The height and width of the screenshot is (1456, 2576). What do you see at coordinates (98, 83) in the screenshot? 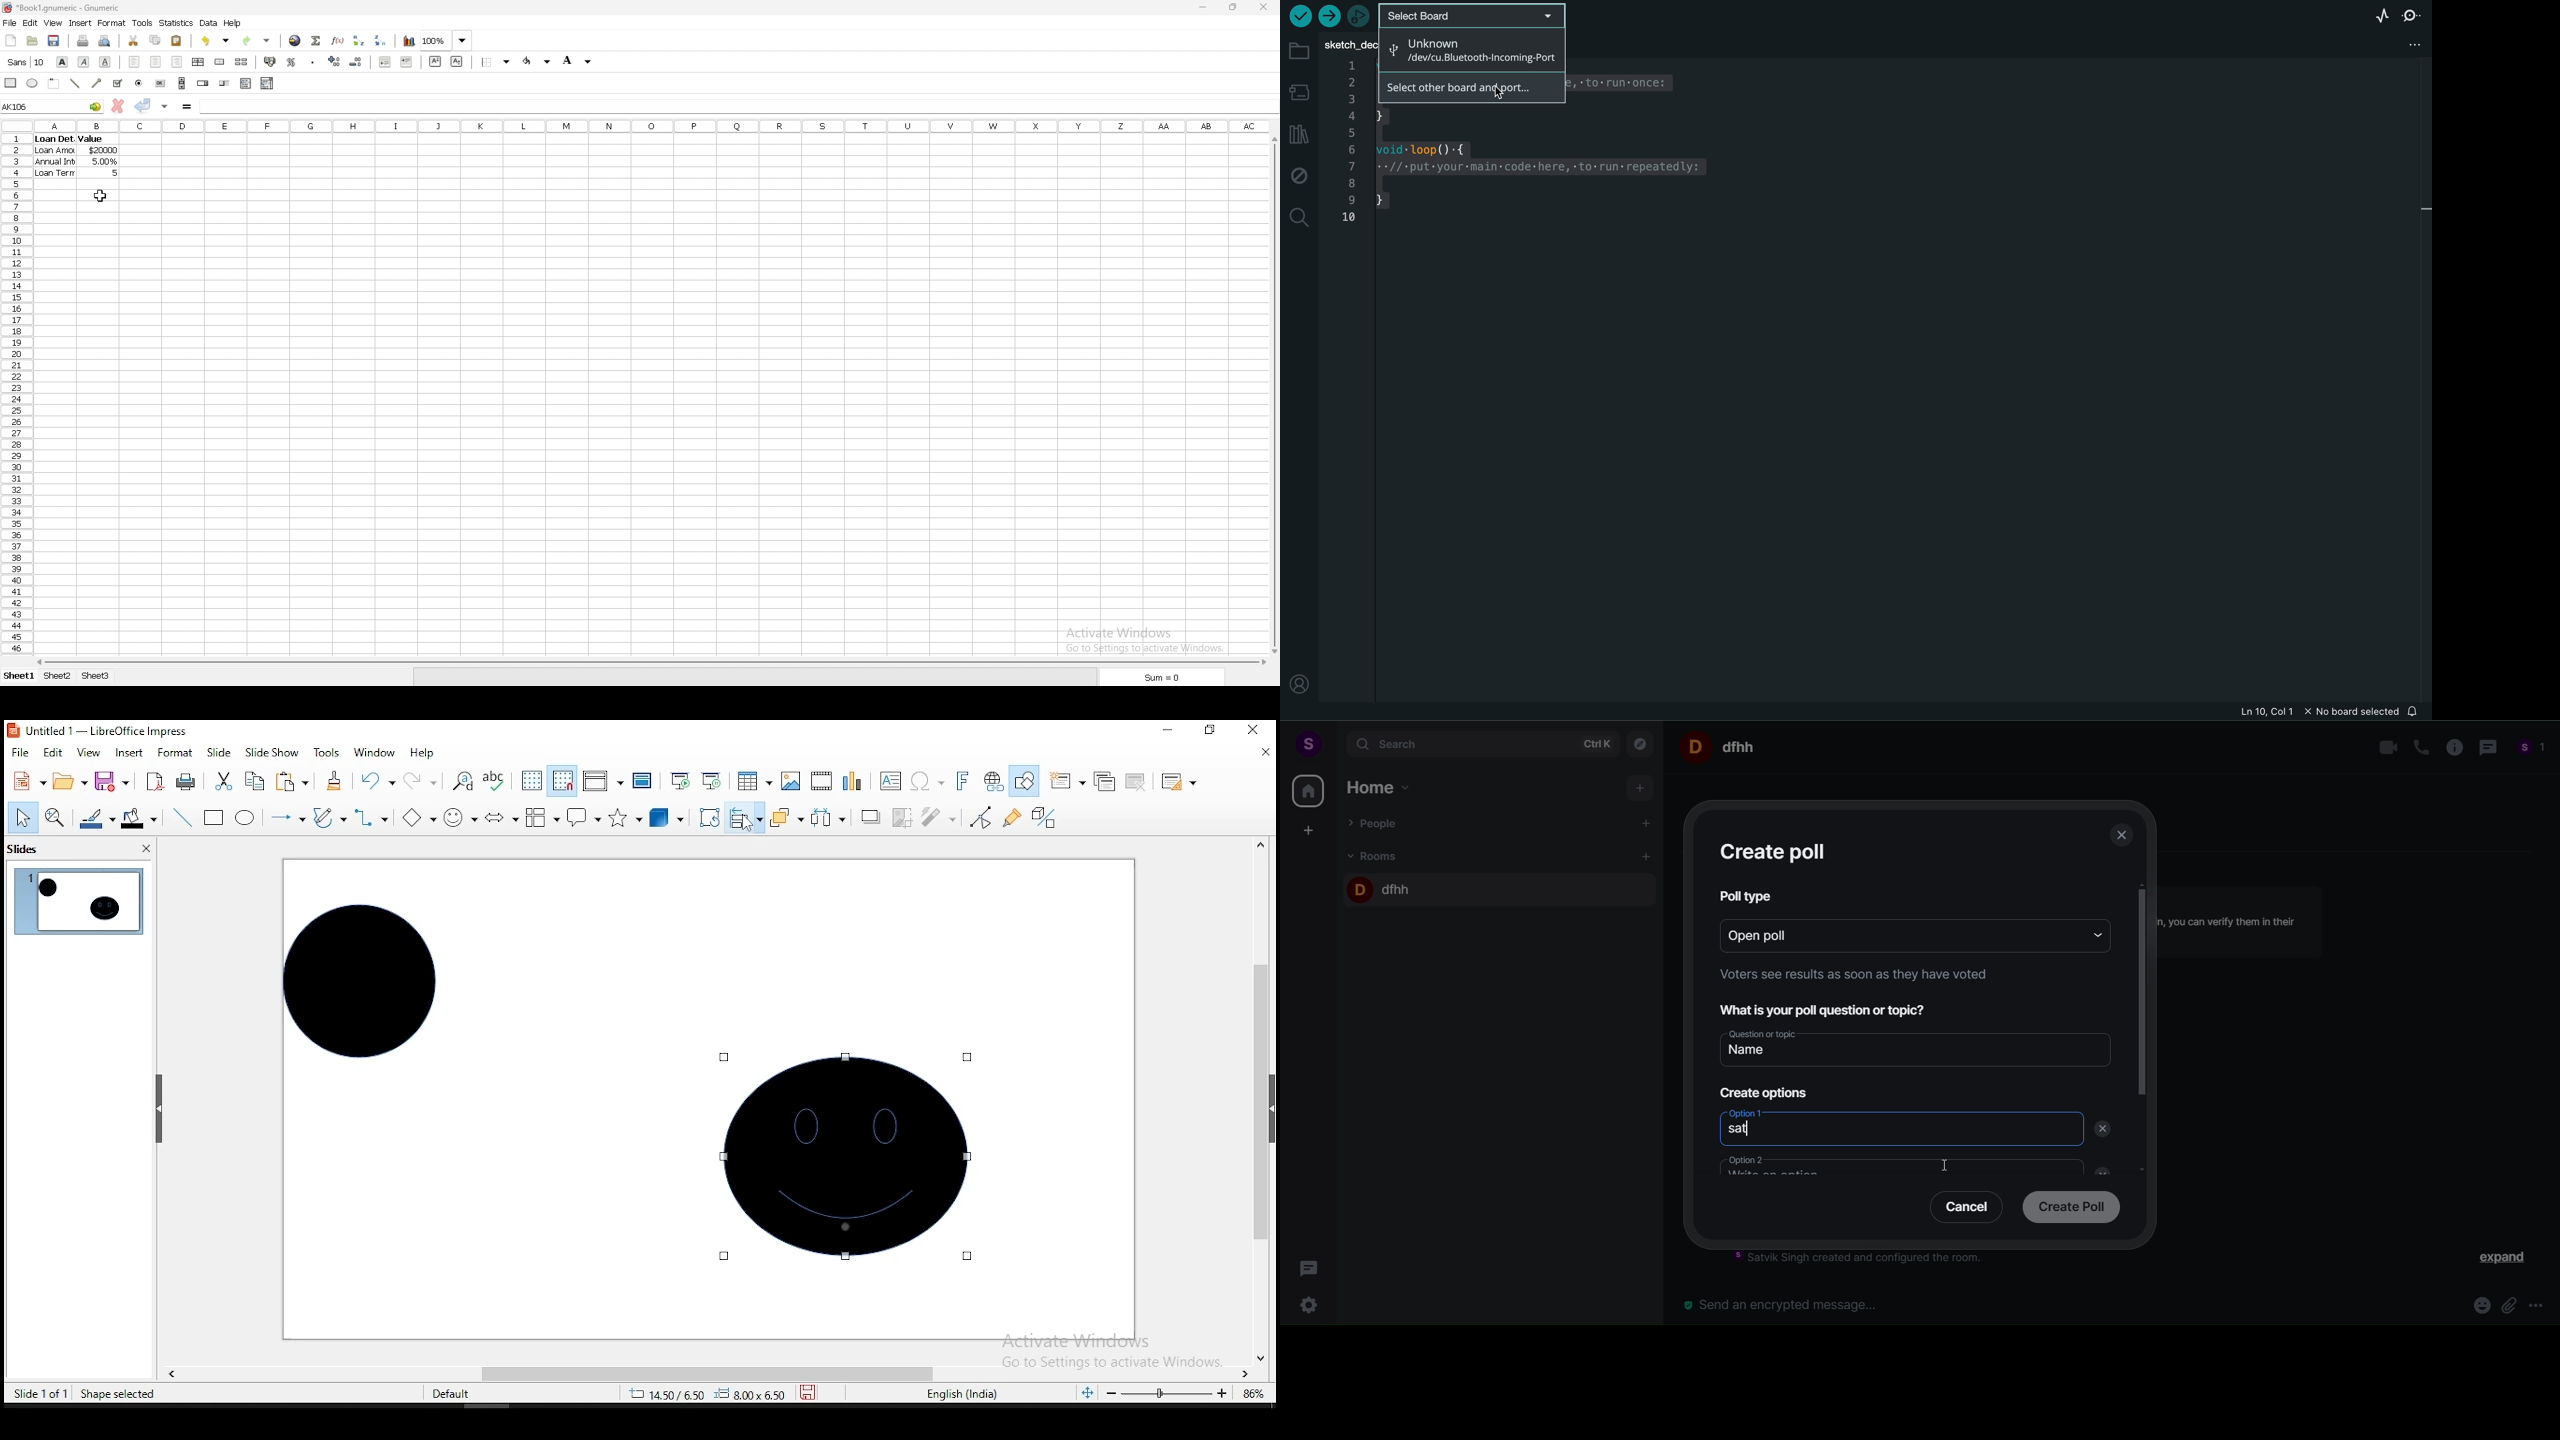
I see `arrowed line` at bounding box center [98, 83].